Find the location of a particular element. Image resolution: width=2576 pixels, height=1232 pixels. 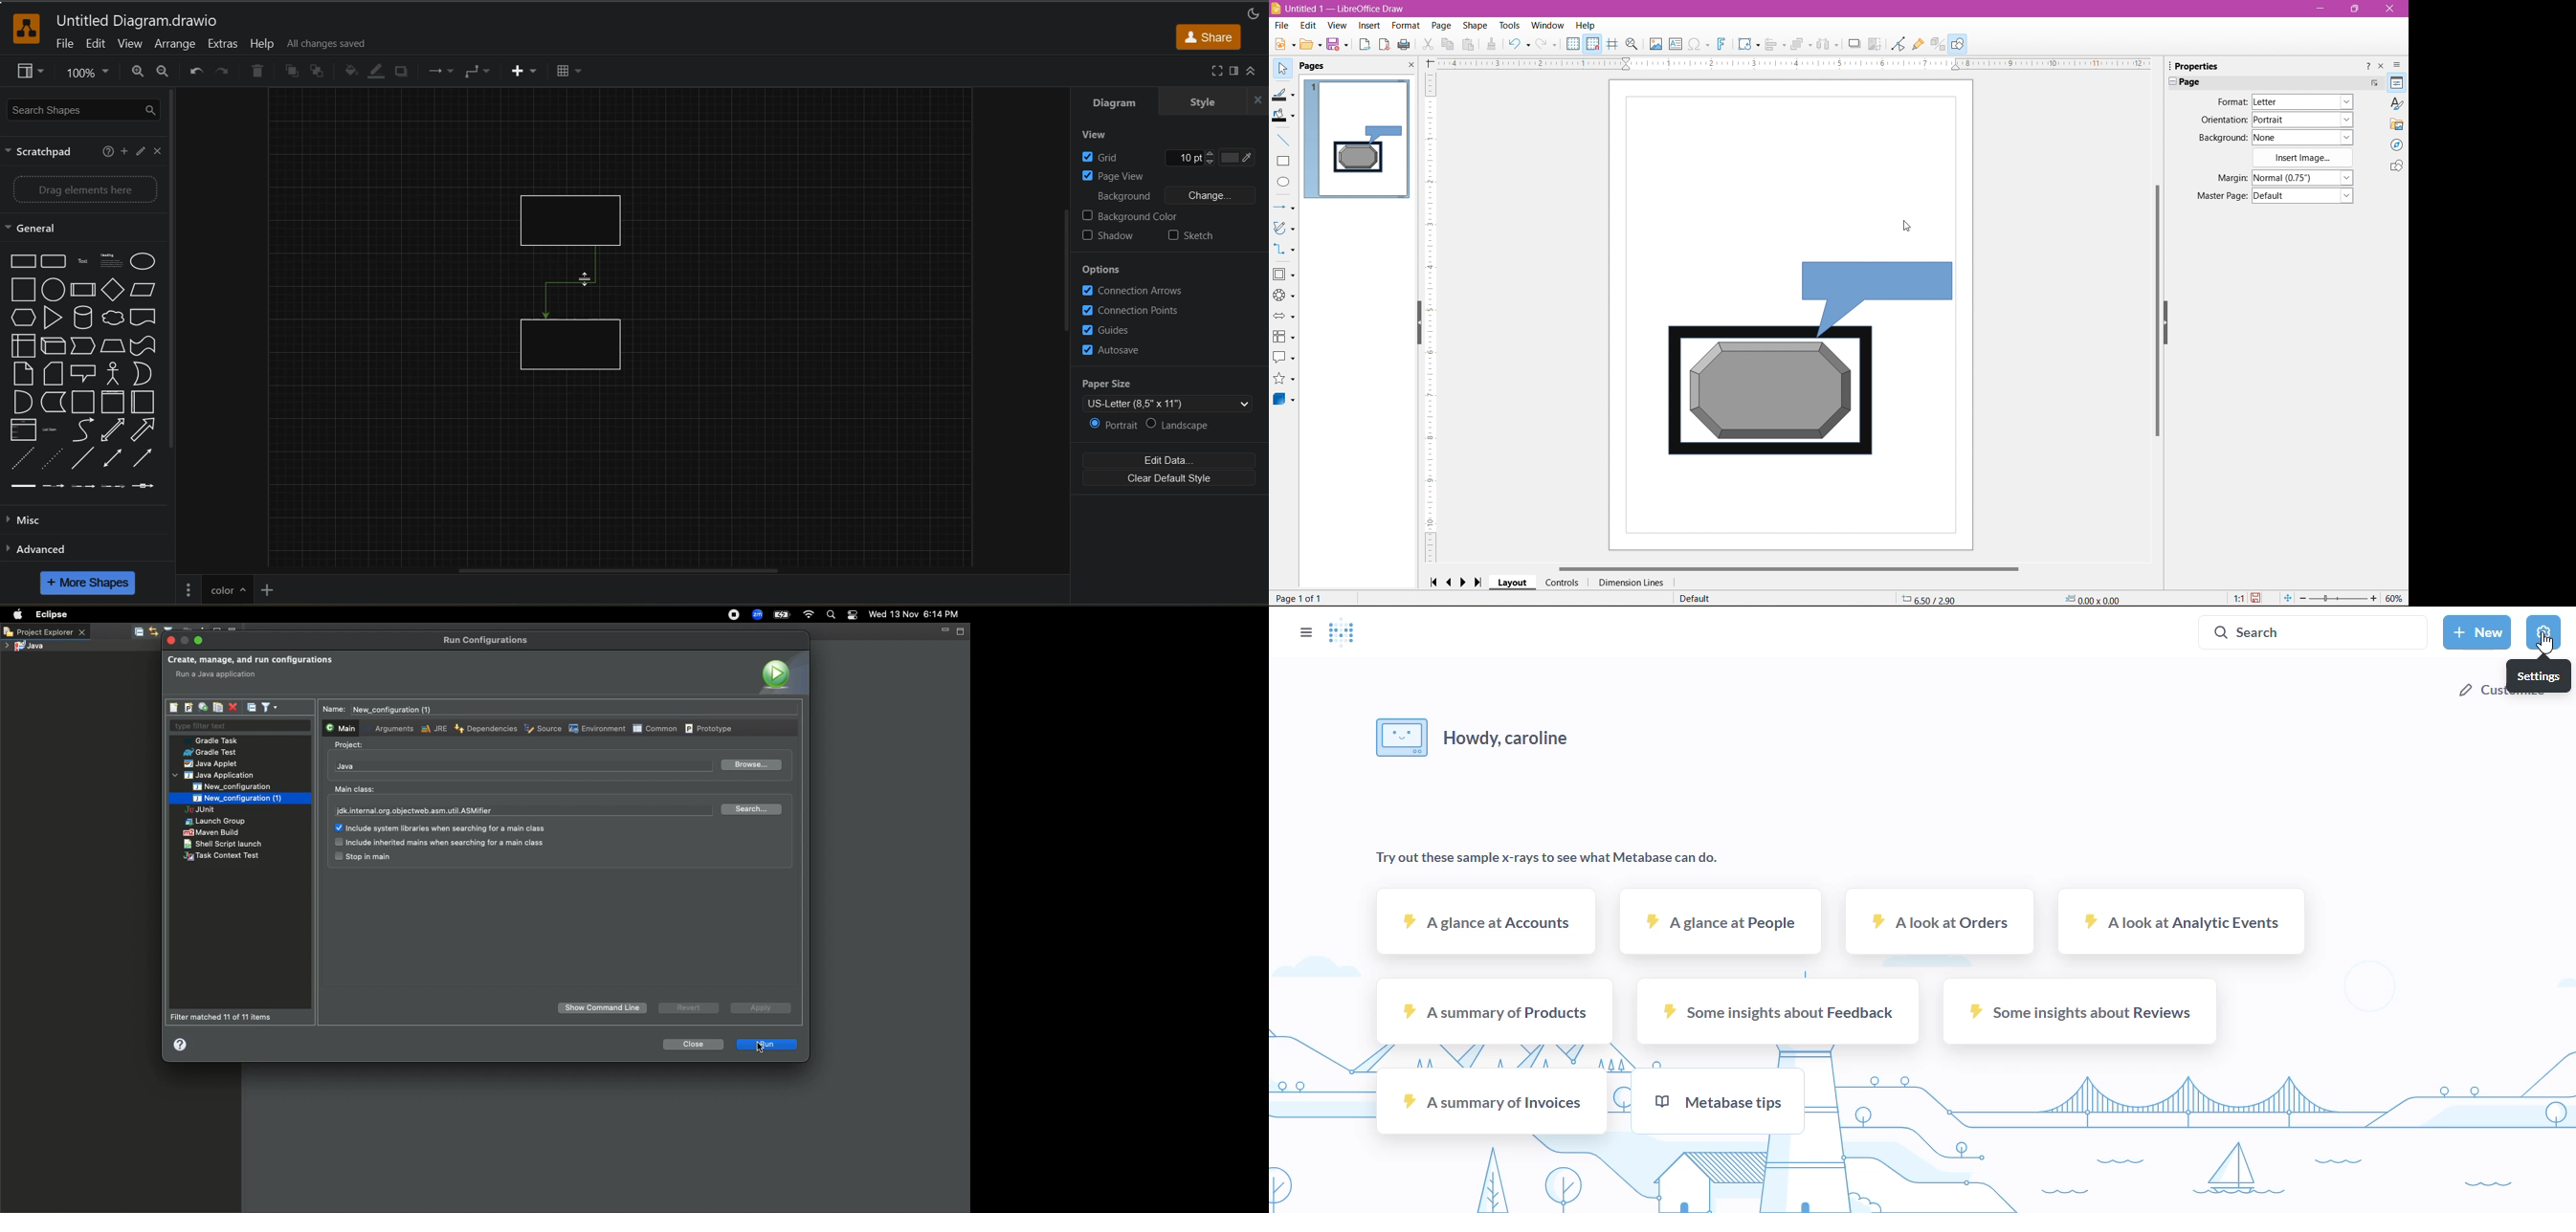

to front is located at coordinates (293, 71).